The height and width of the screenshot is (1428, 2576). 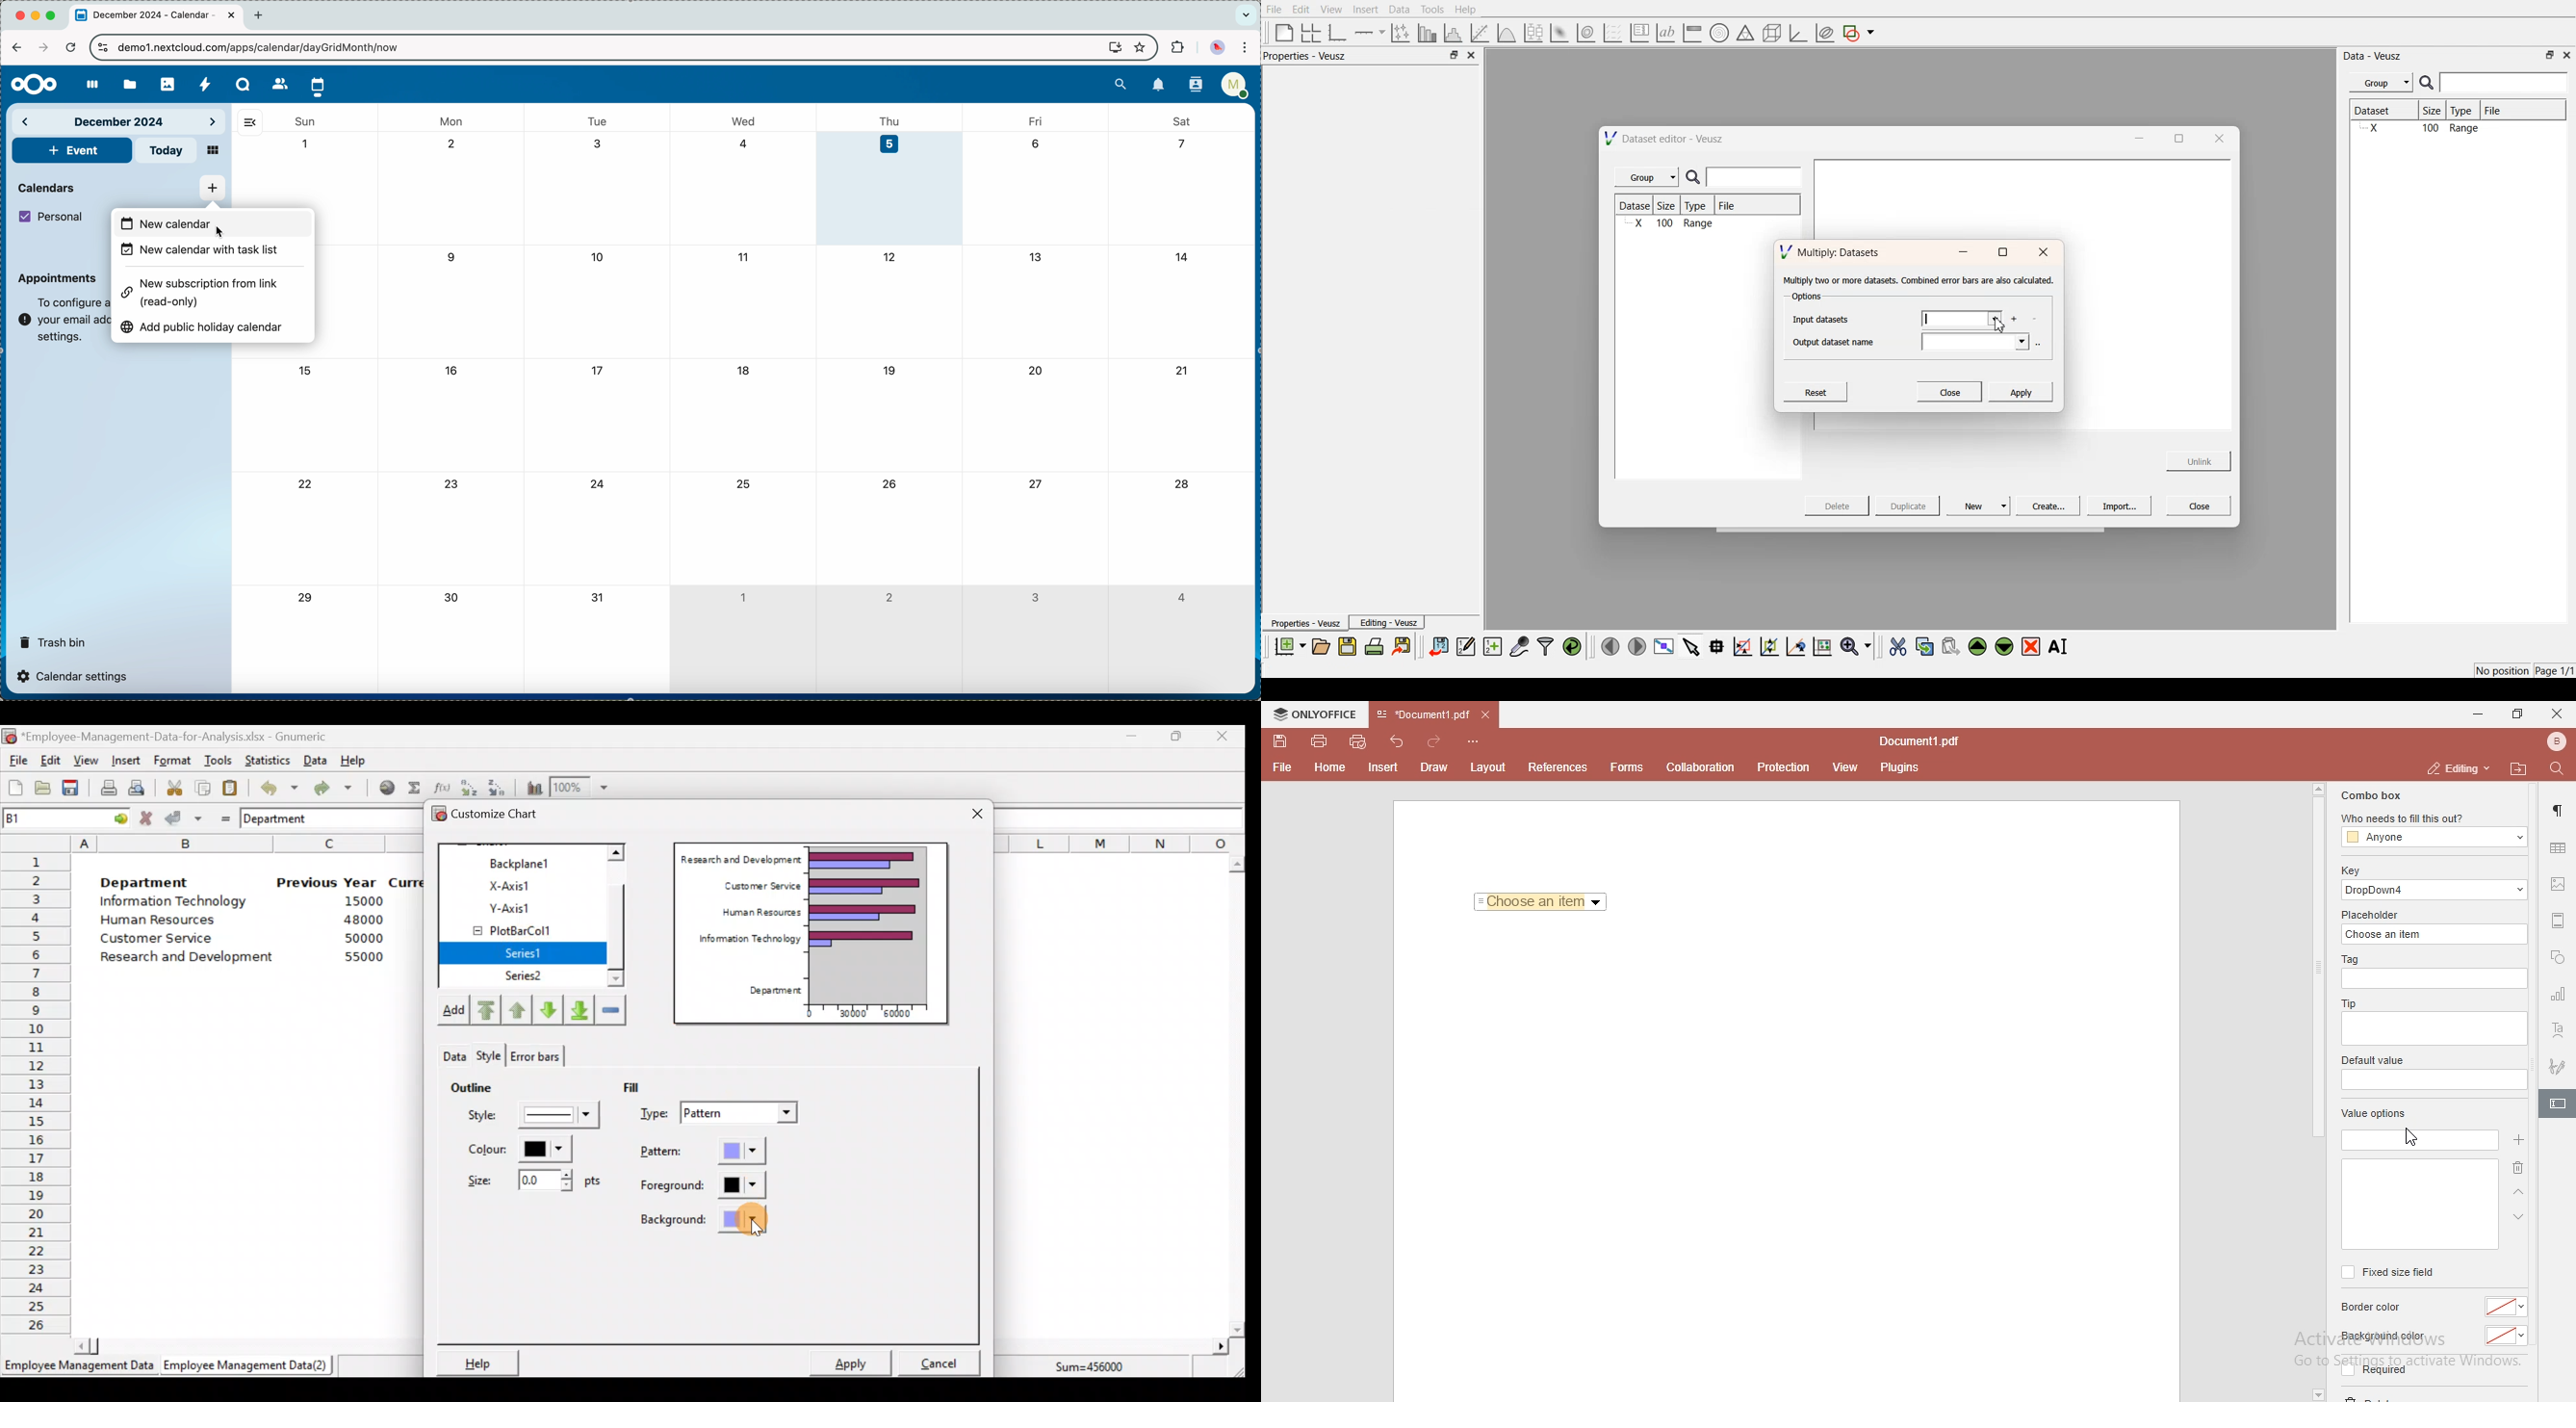 I want to click on maximize, so click(x=53, y=15).